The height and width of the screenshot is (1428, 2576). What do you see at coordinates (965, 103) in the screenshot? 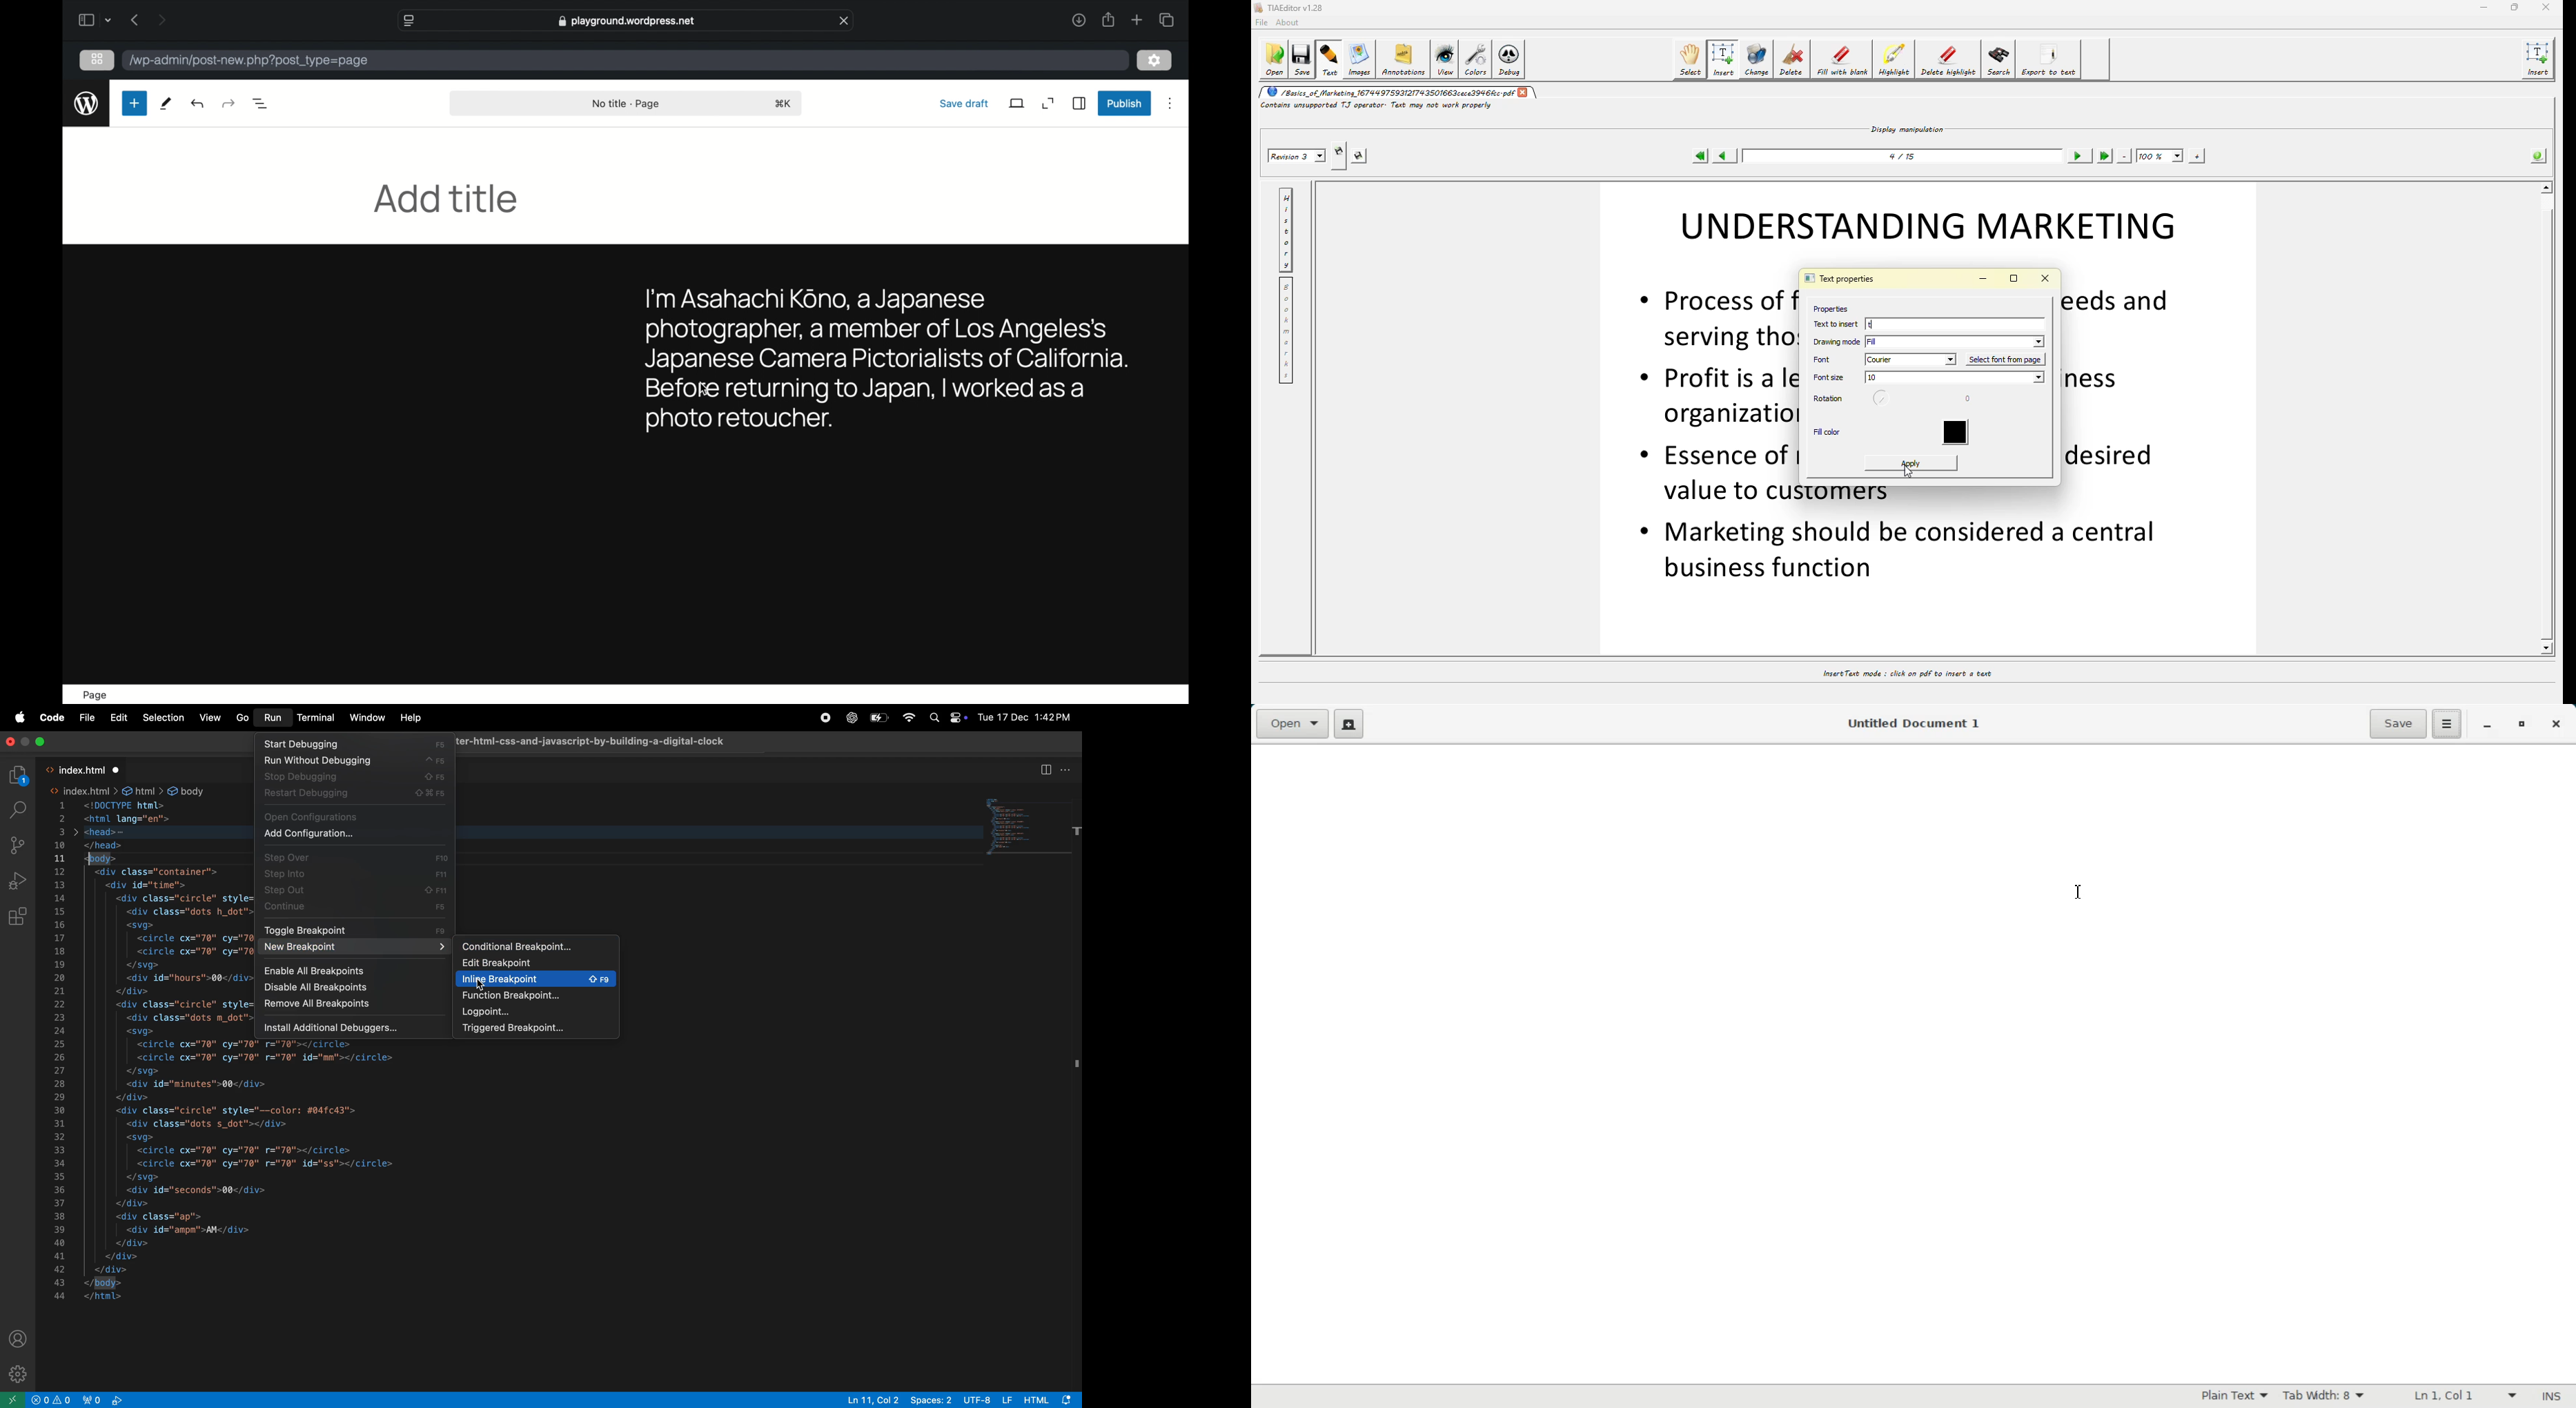
I see `save draft` at bounding box center [965, 103].